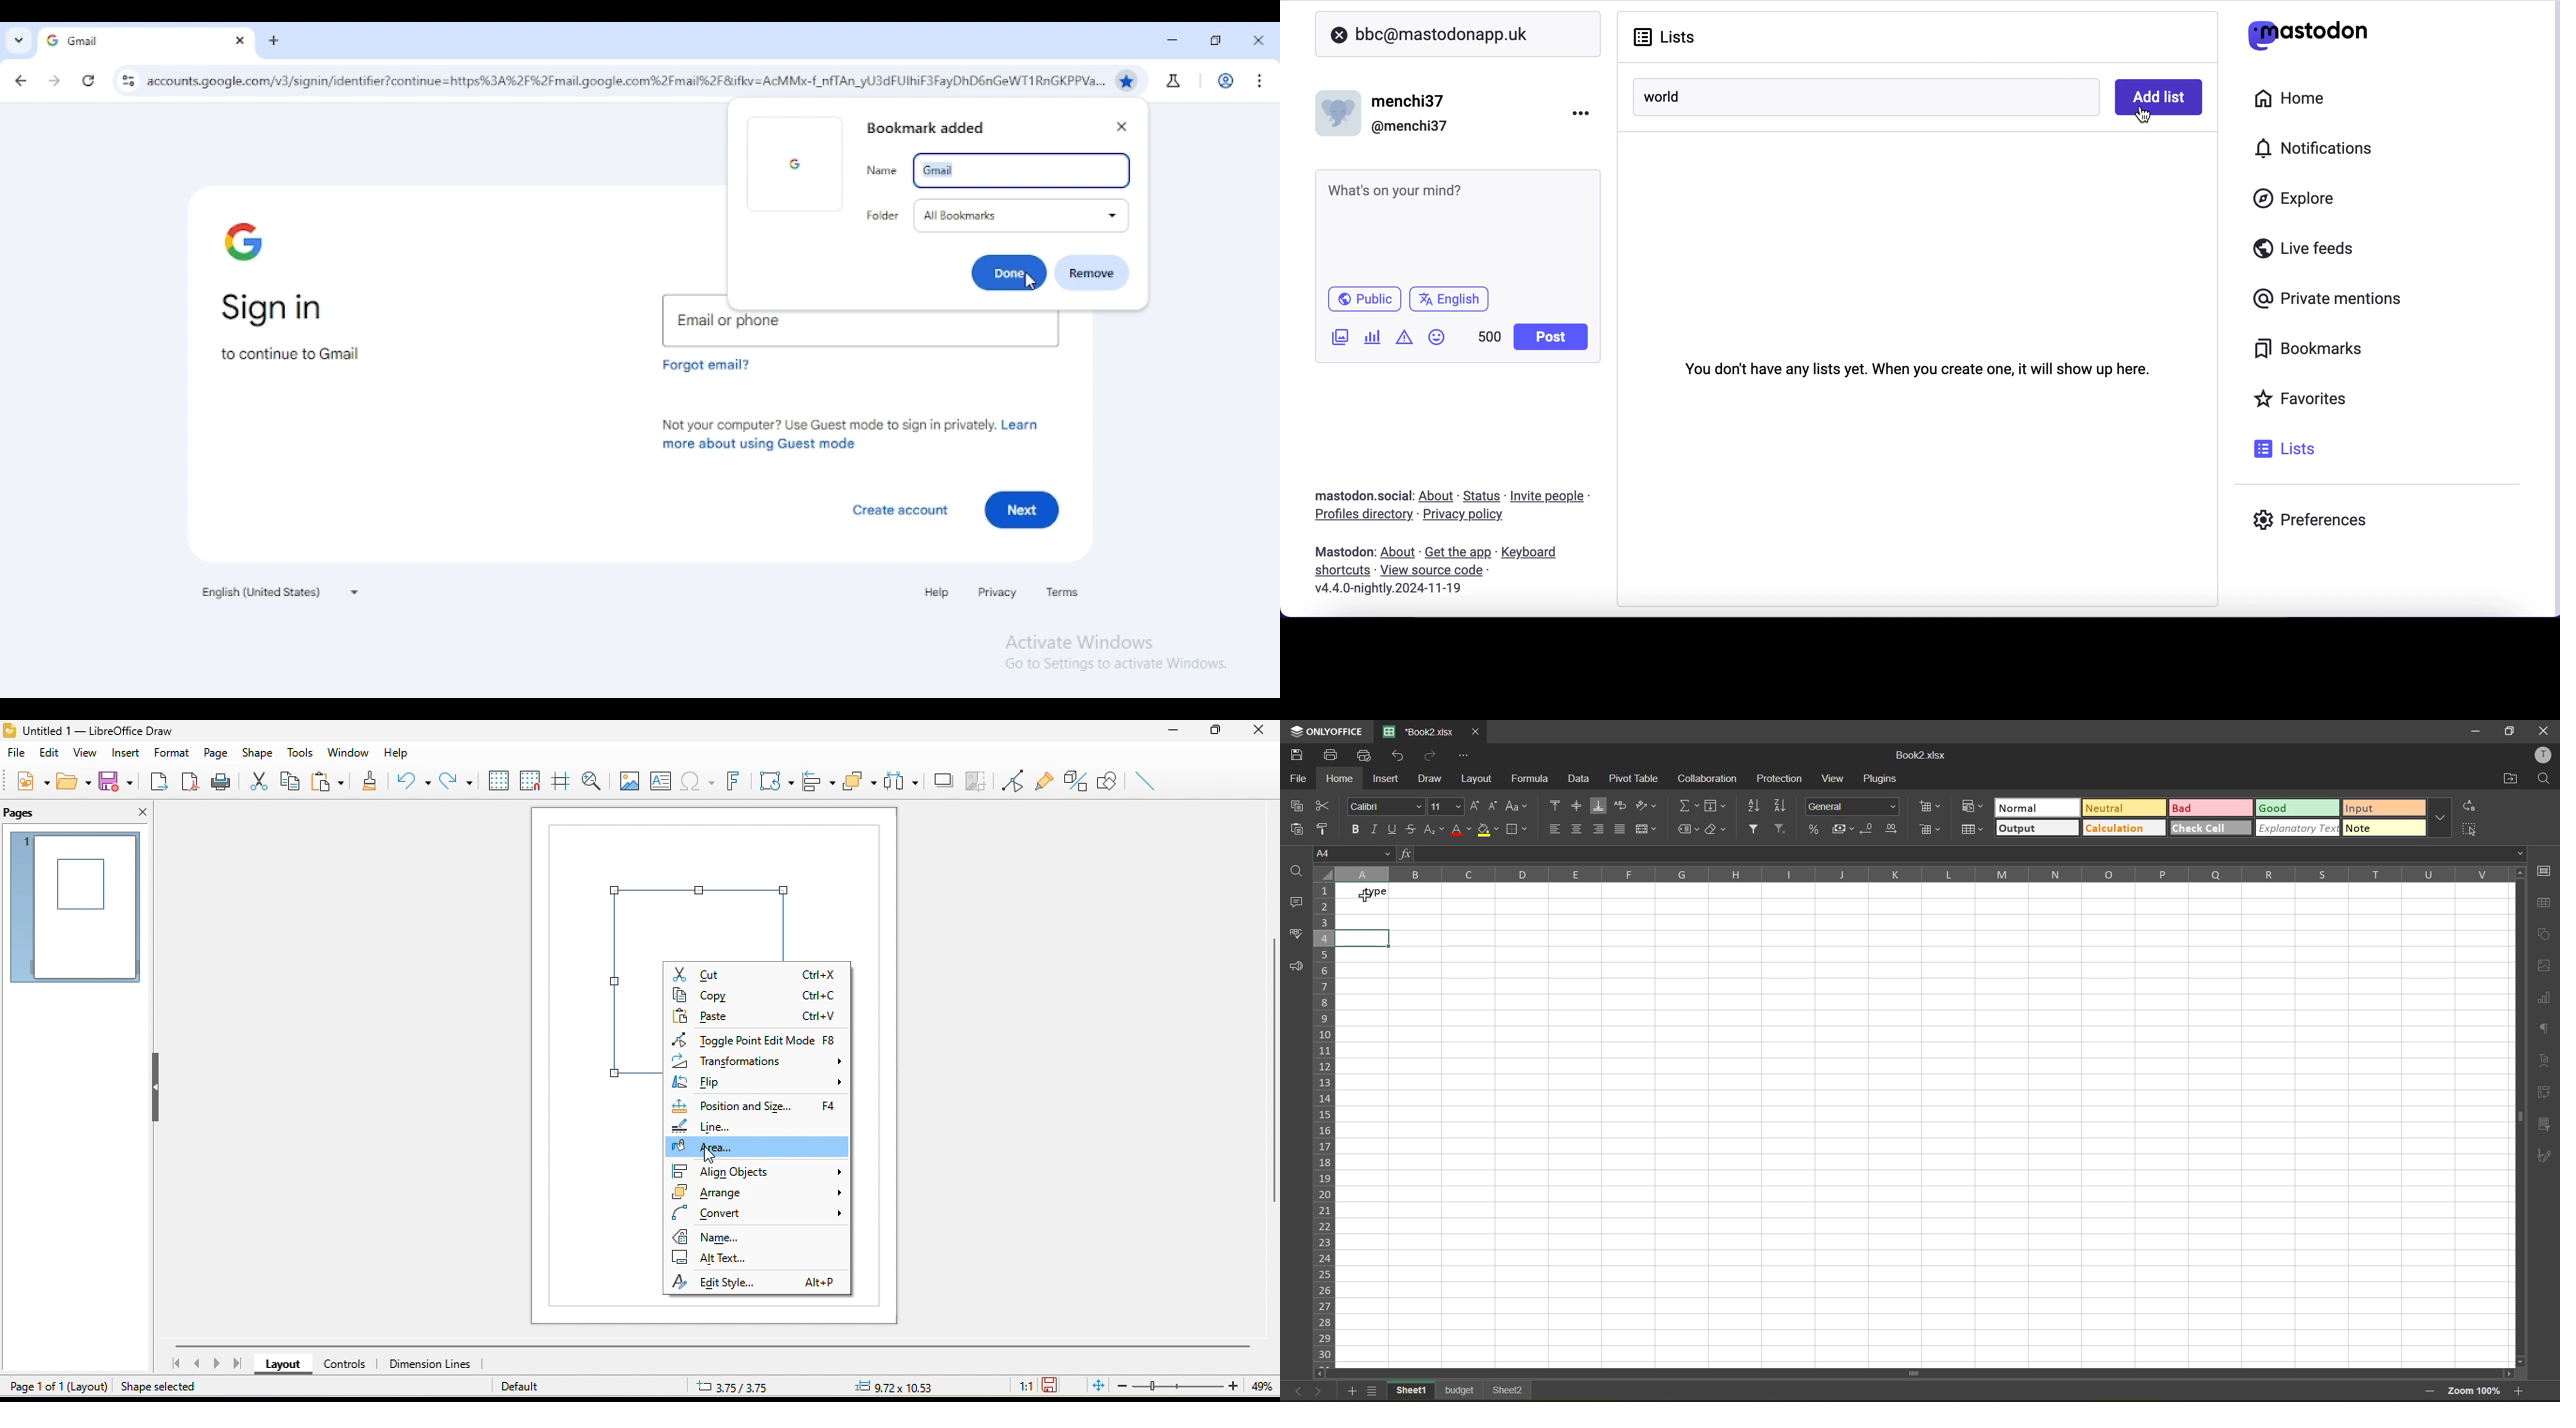 Image resolution: width=2576 pixels, height=1428 pixels. Describe the element at coordinates (1109, 778) in the screenshot. I see `show draw function` at that location.